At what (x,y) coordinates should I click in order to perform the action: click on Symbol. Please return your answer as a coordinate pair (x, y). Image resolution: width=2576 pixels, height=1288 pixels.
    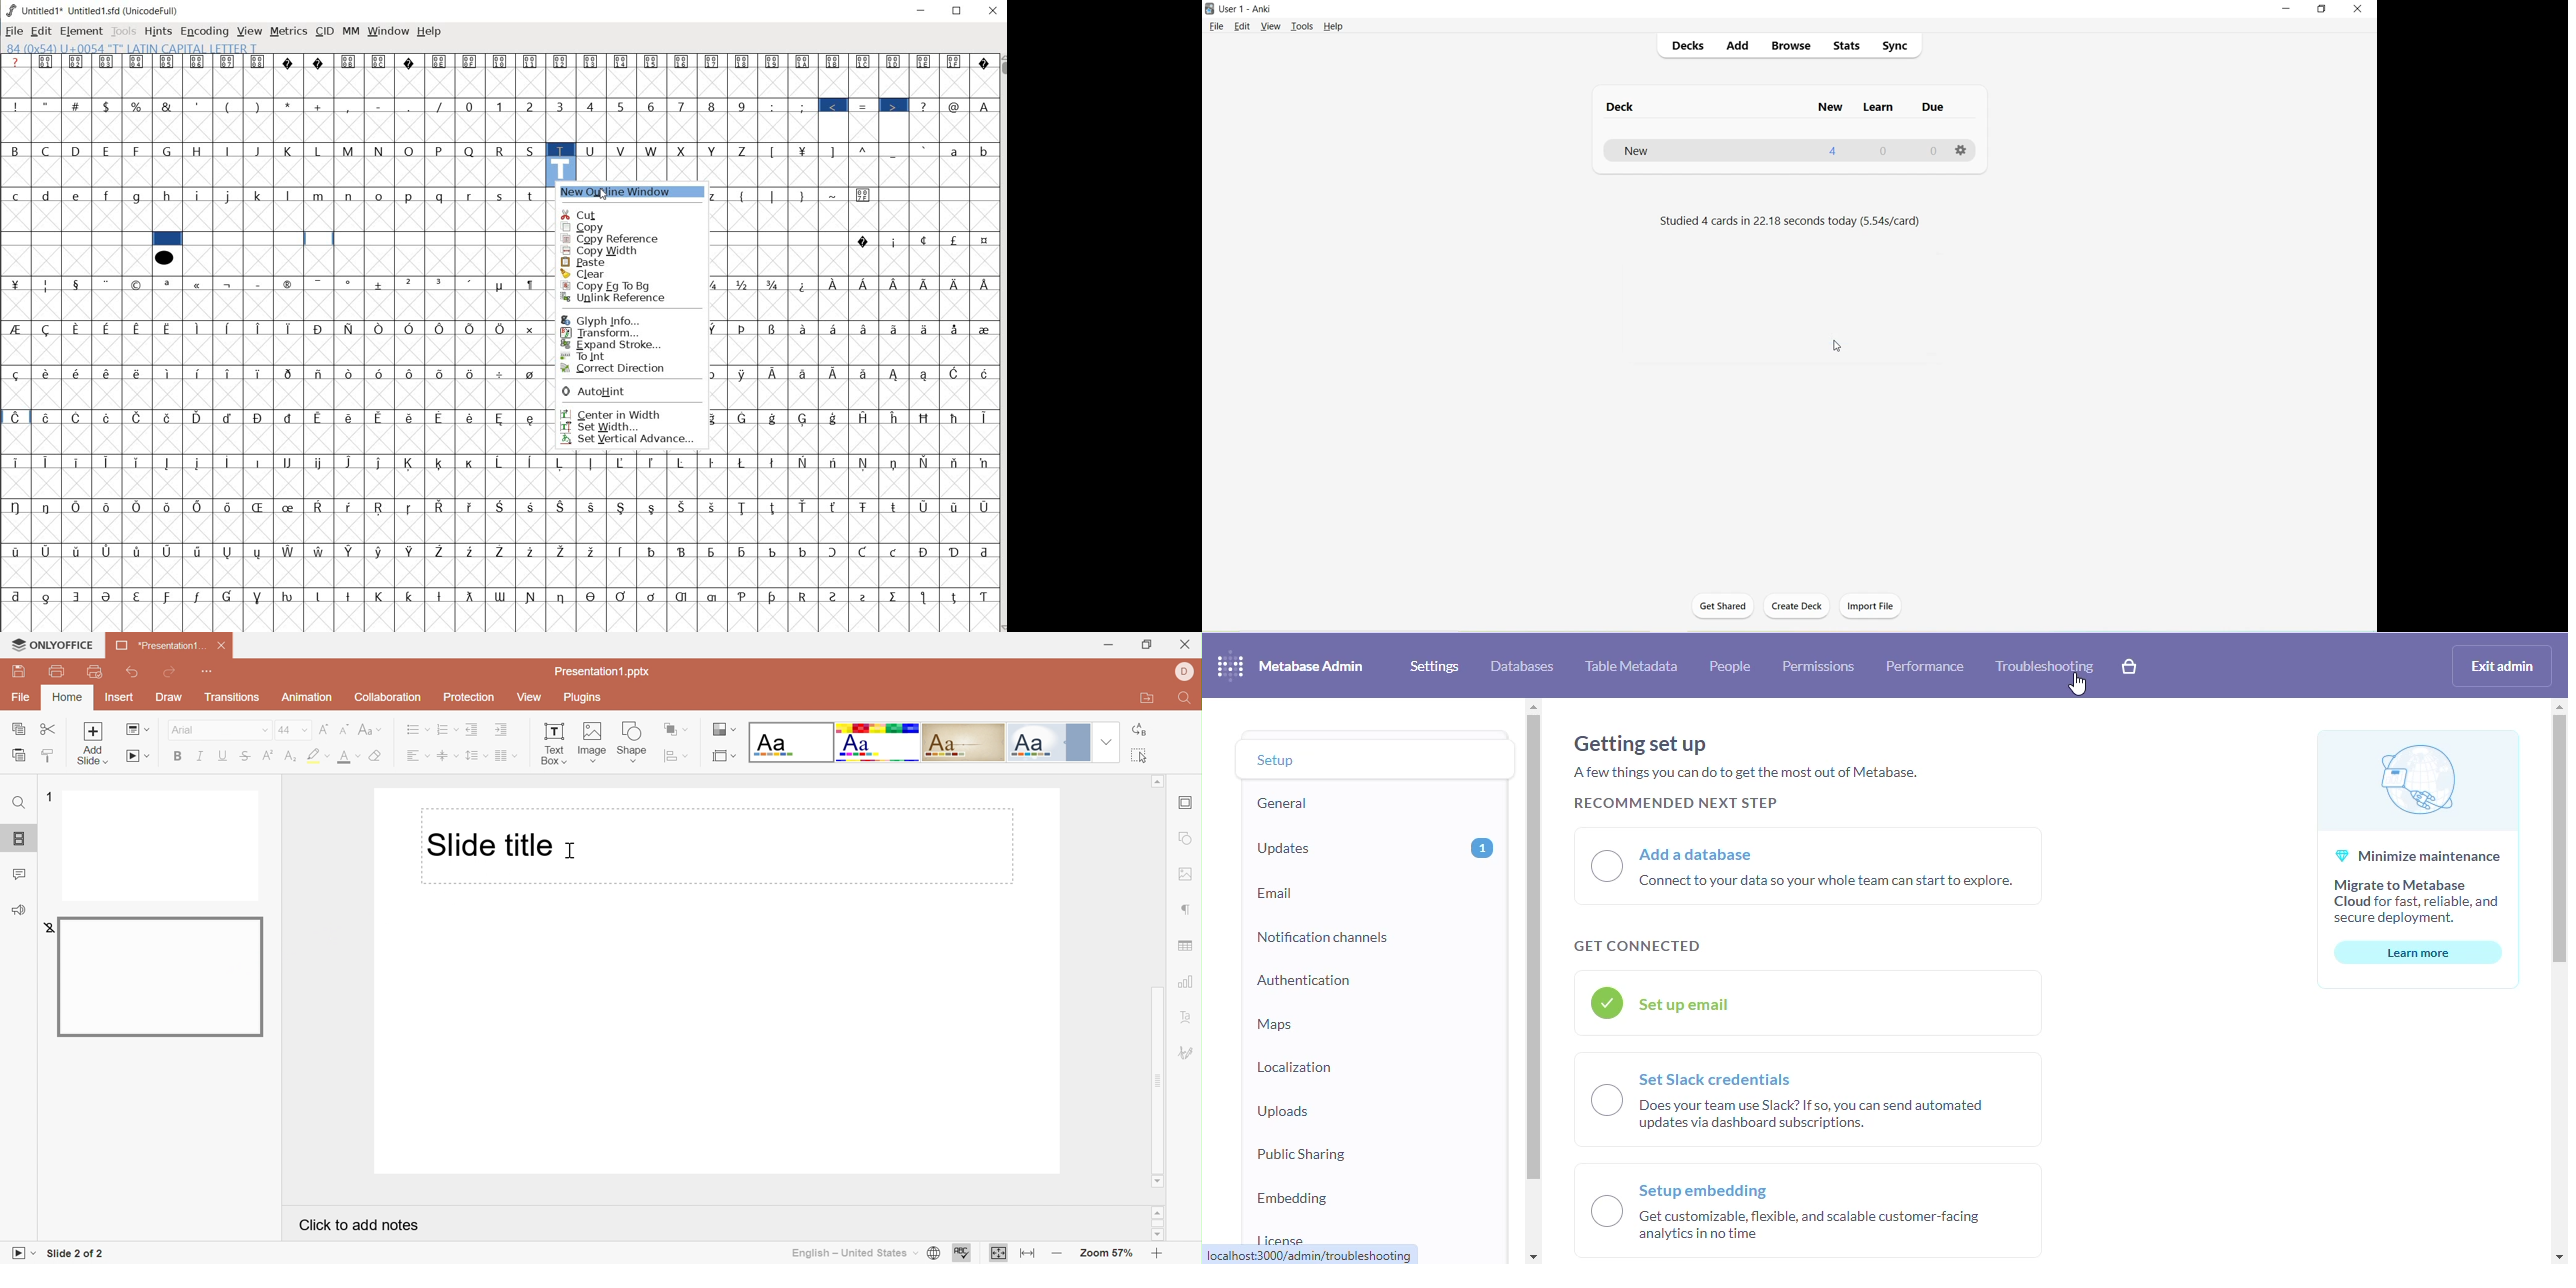
    Looking at the image, I should click on (684, 461).